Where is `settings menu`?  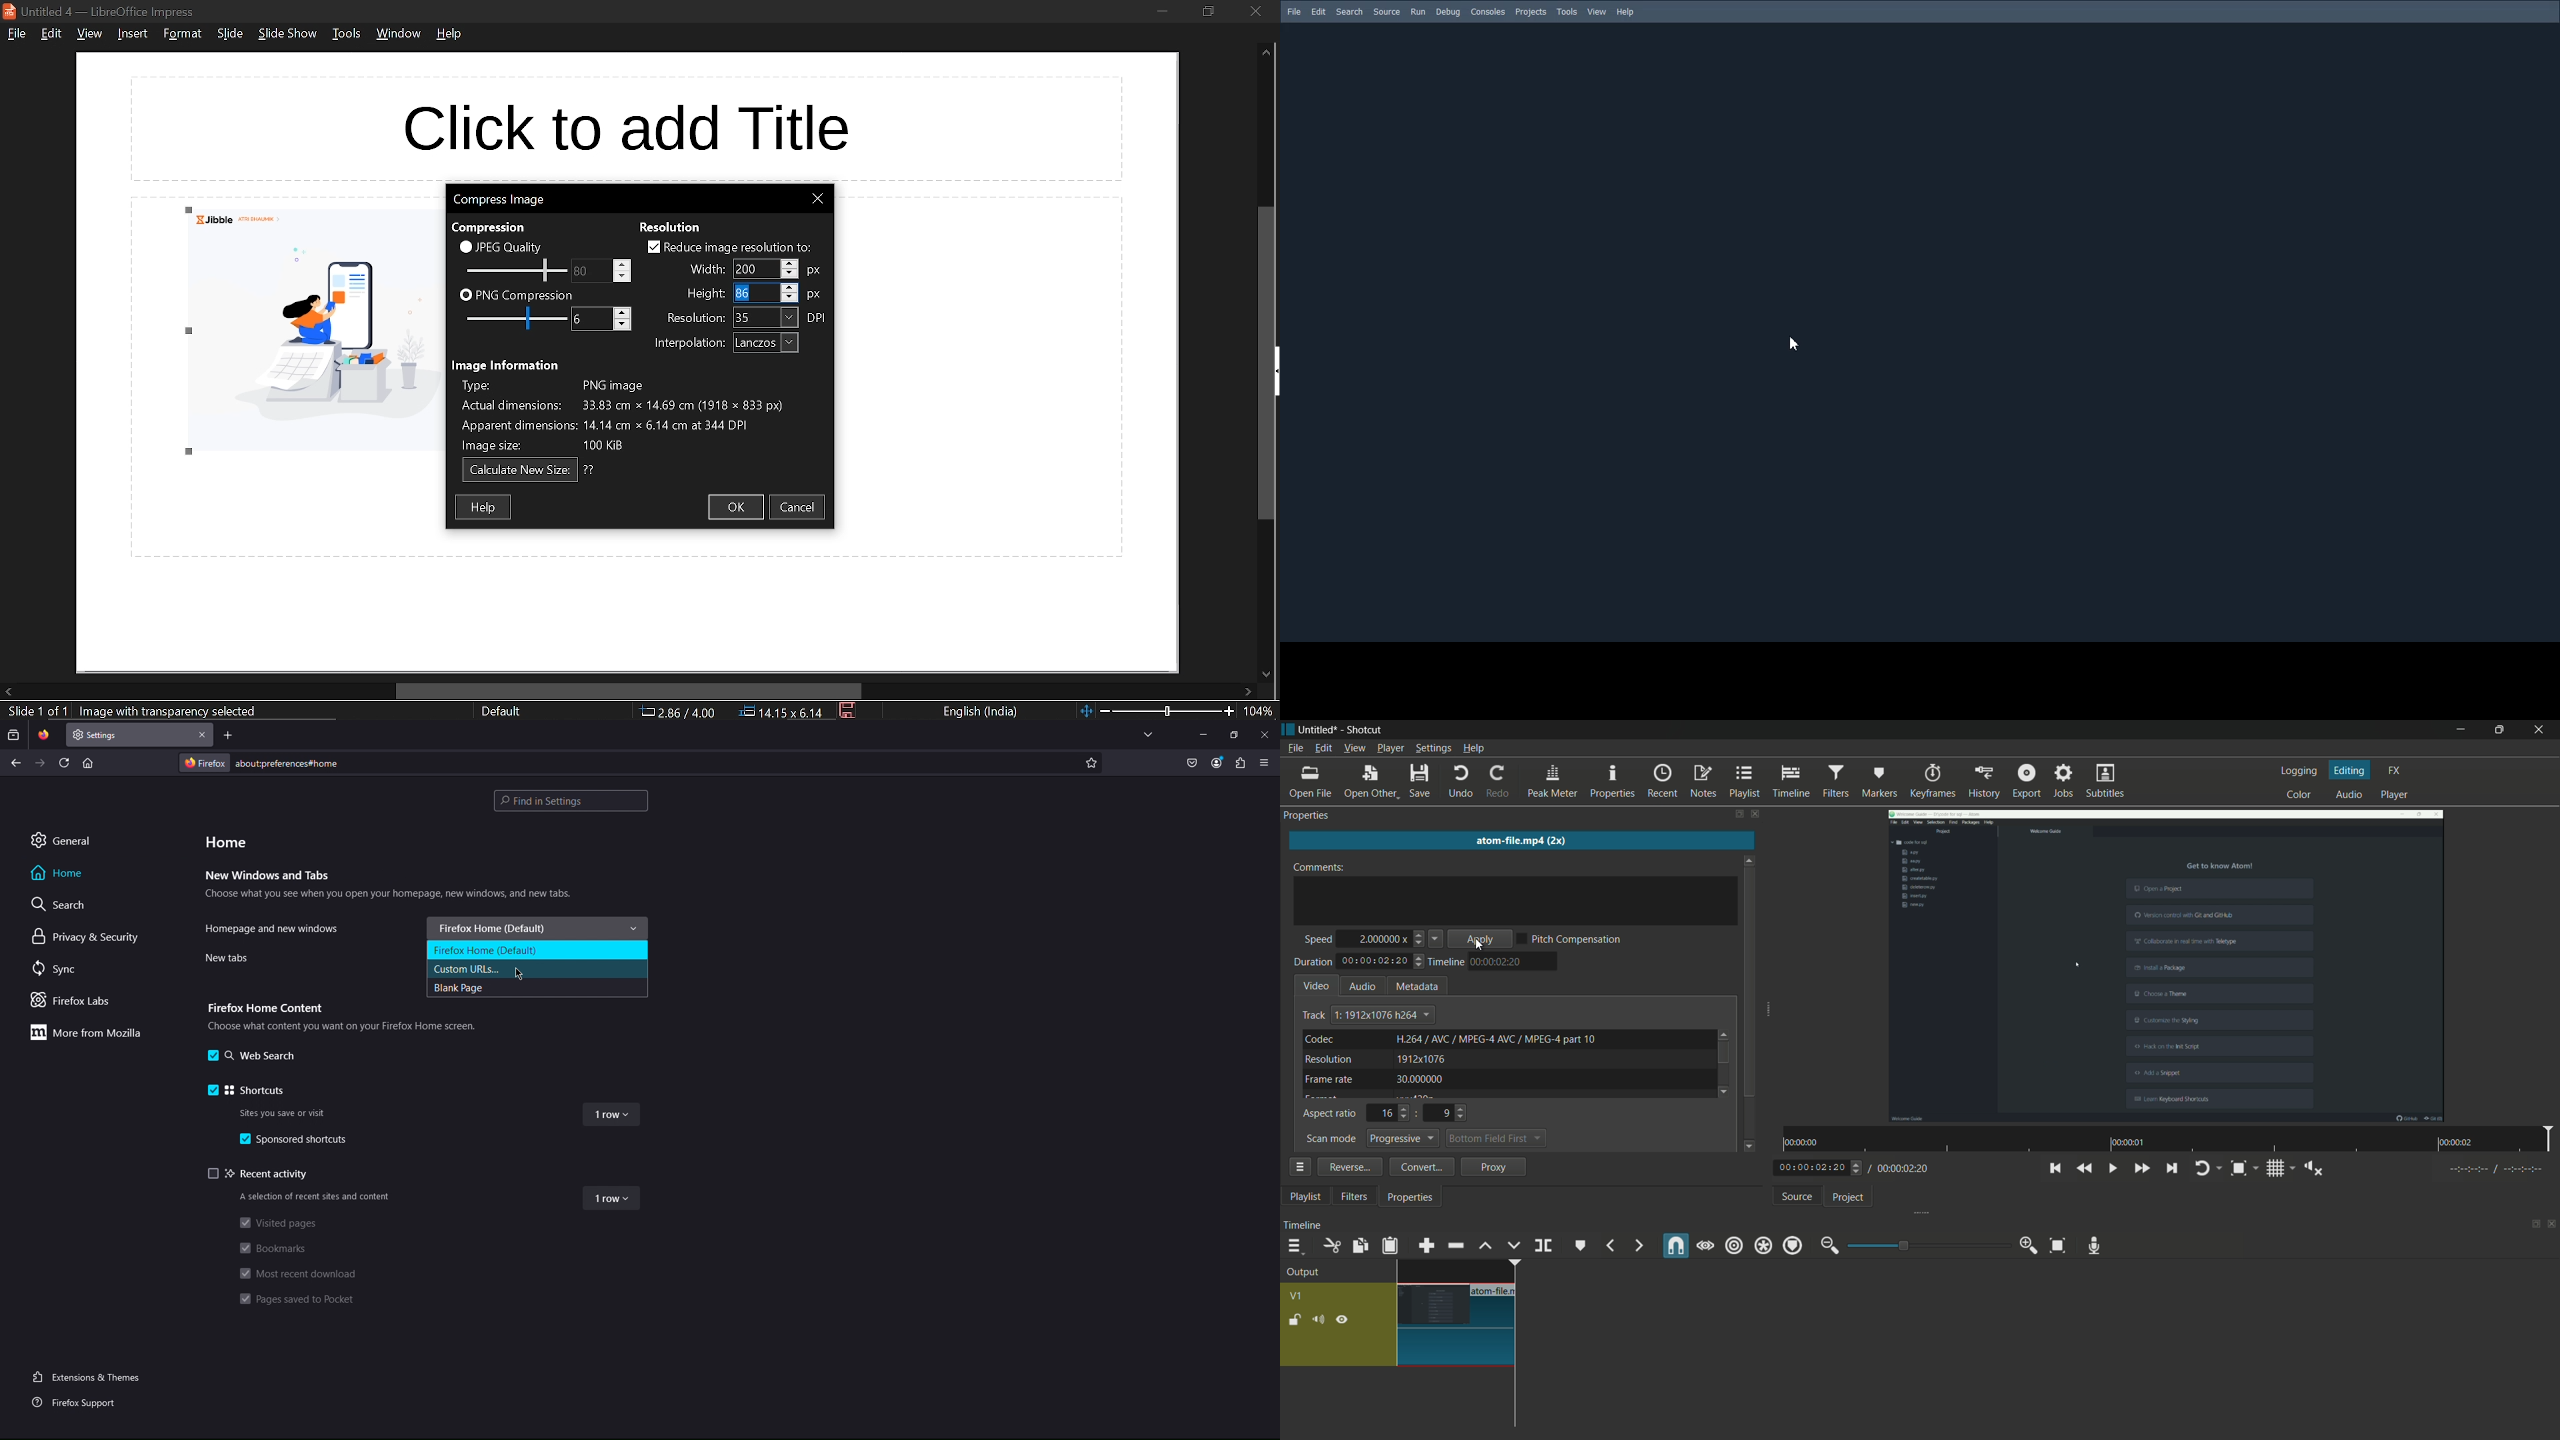
settings menu is located at coordinates (1434, 749).